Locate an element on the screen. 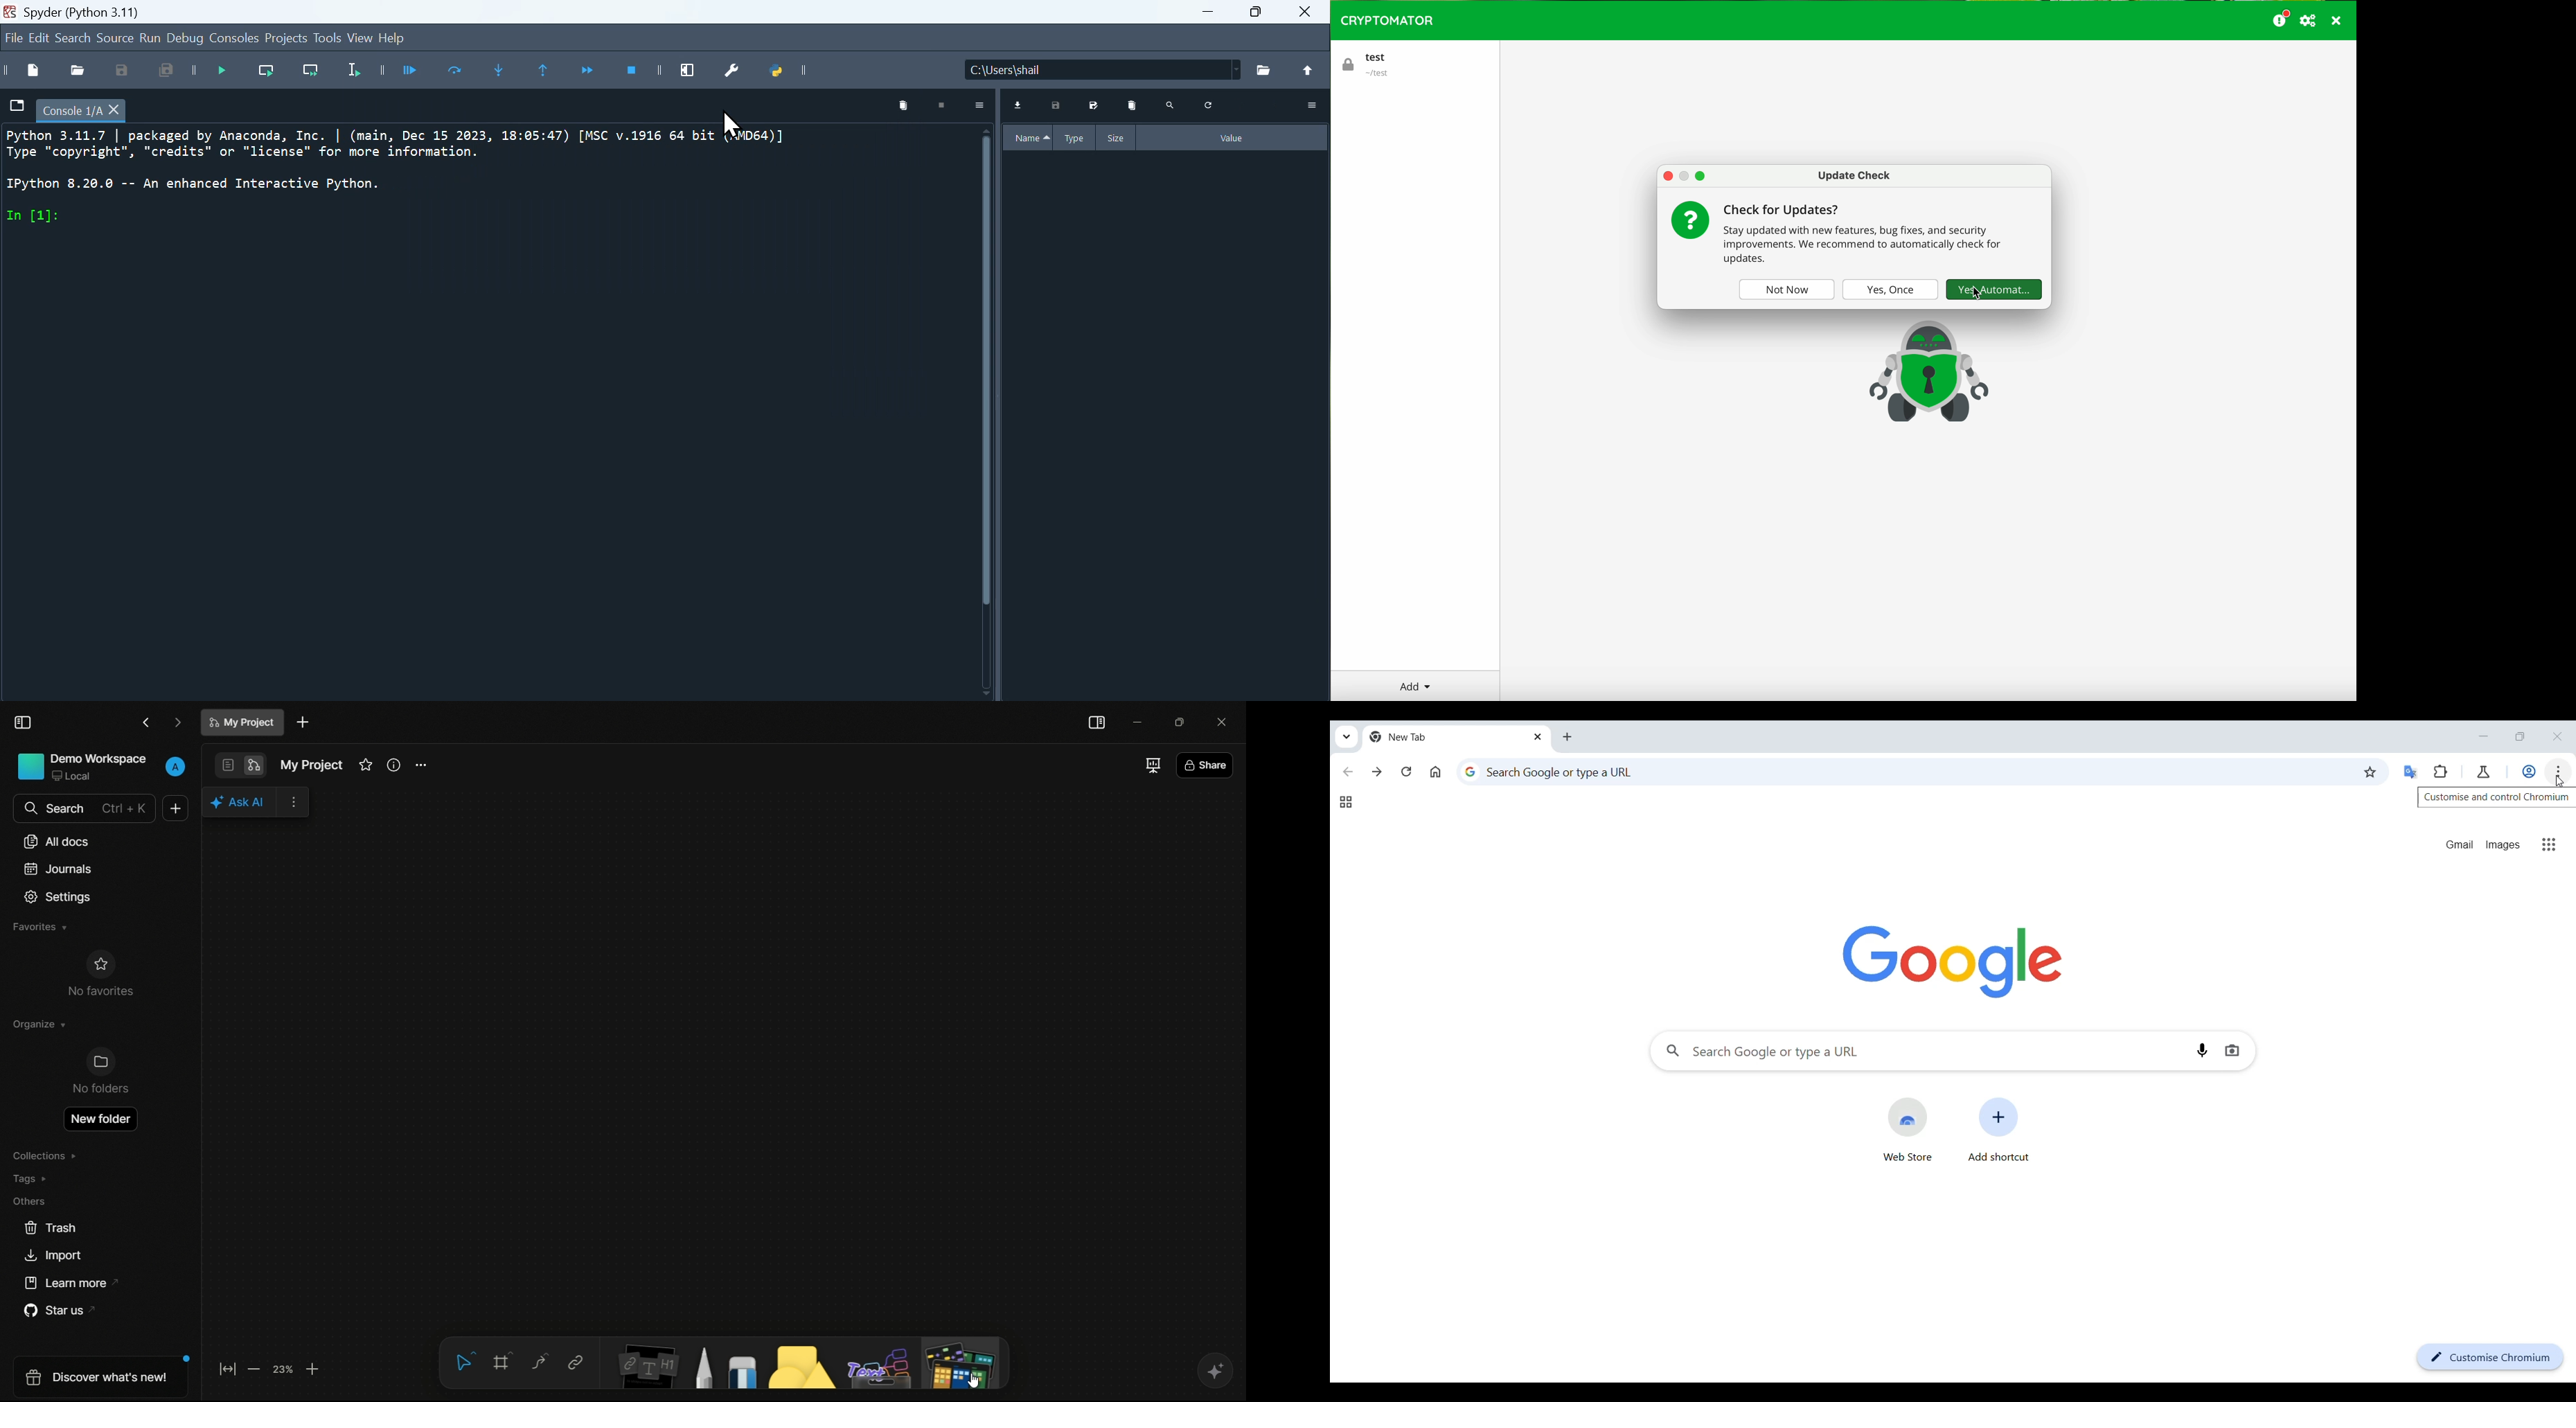  Tab groups  is located at coordinates (1346, 802).